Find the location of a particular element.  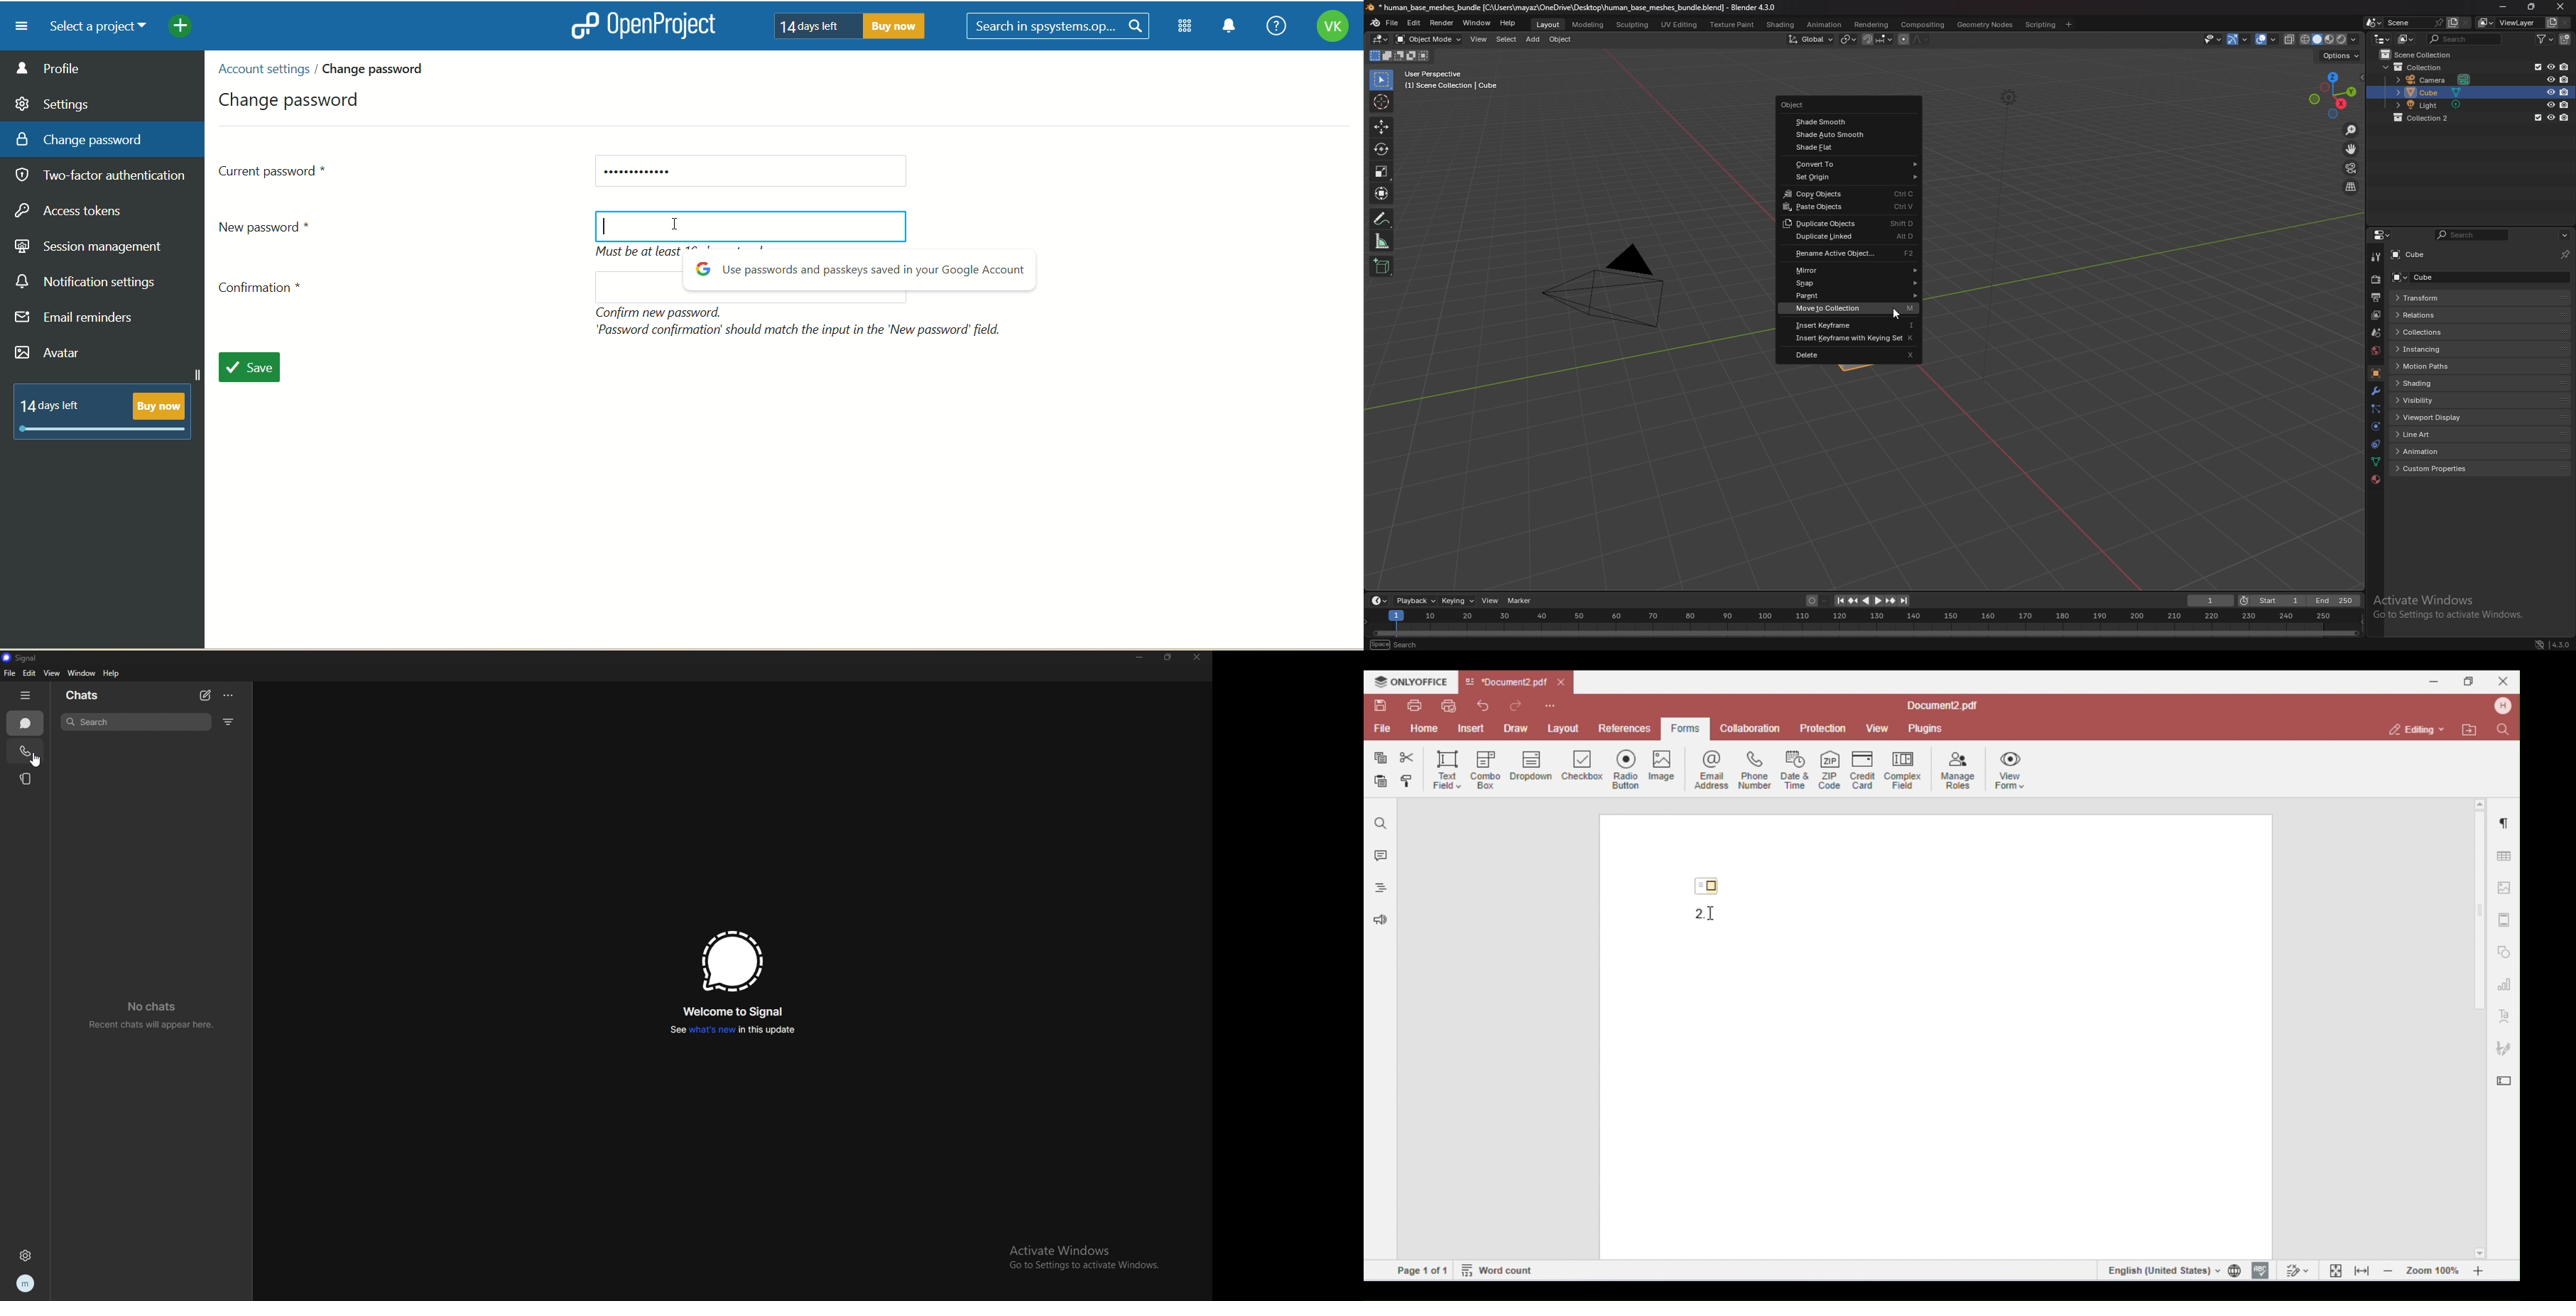

use a preset viewport is located at coordinates (2333, 93).